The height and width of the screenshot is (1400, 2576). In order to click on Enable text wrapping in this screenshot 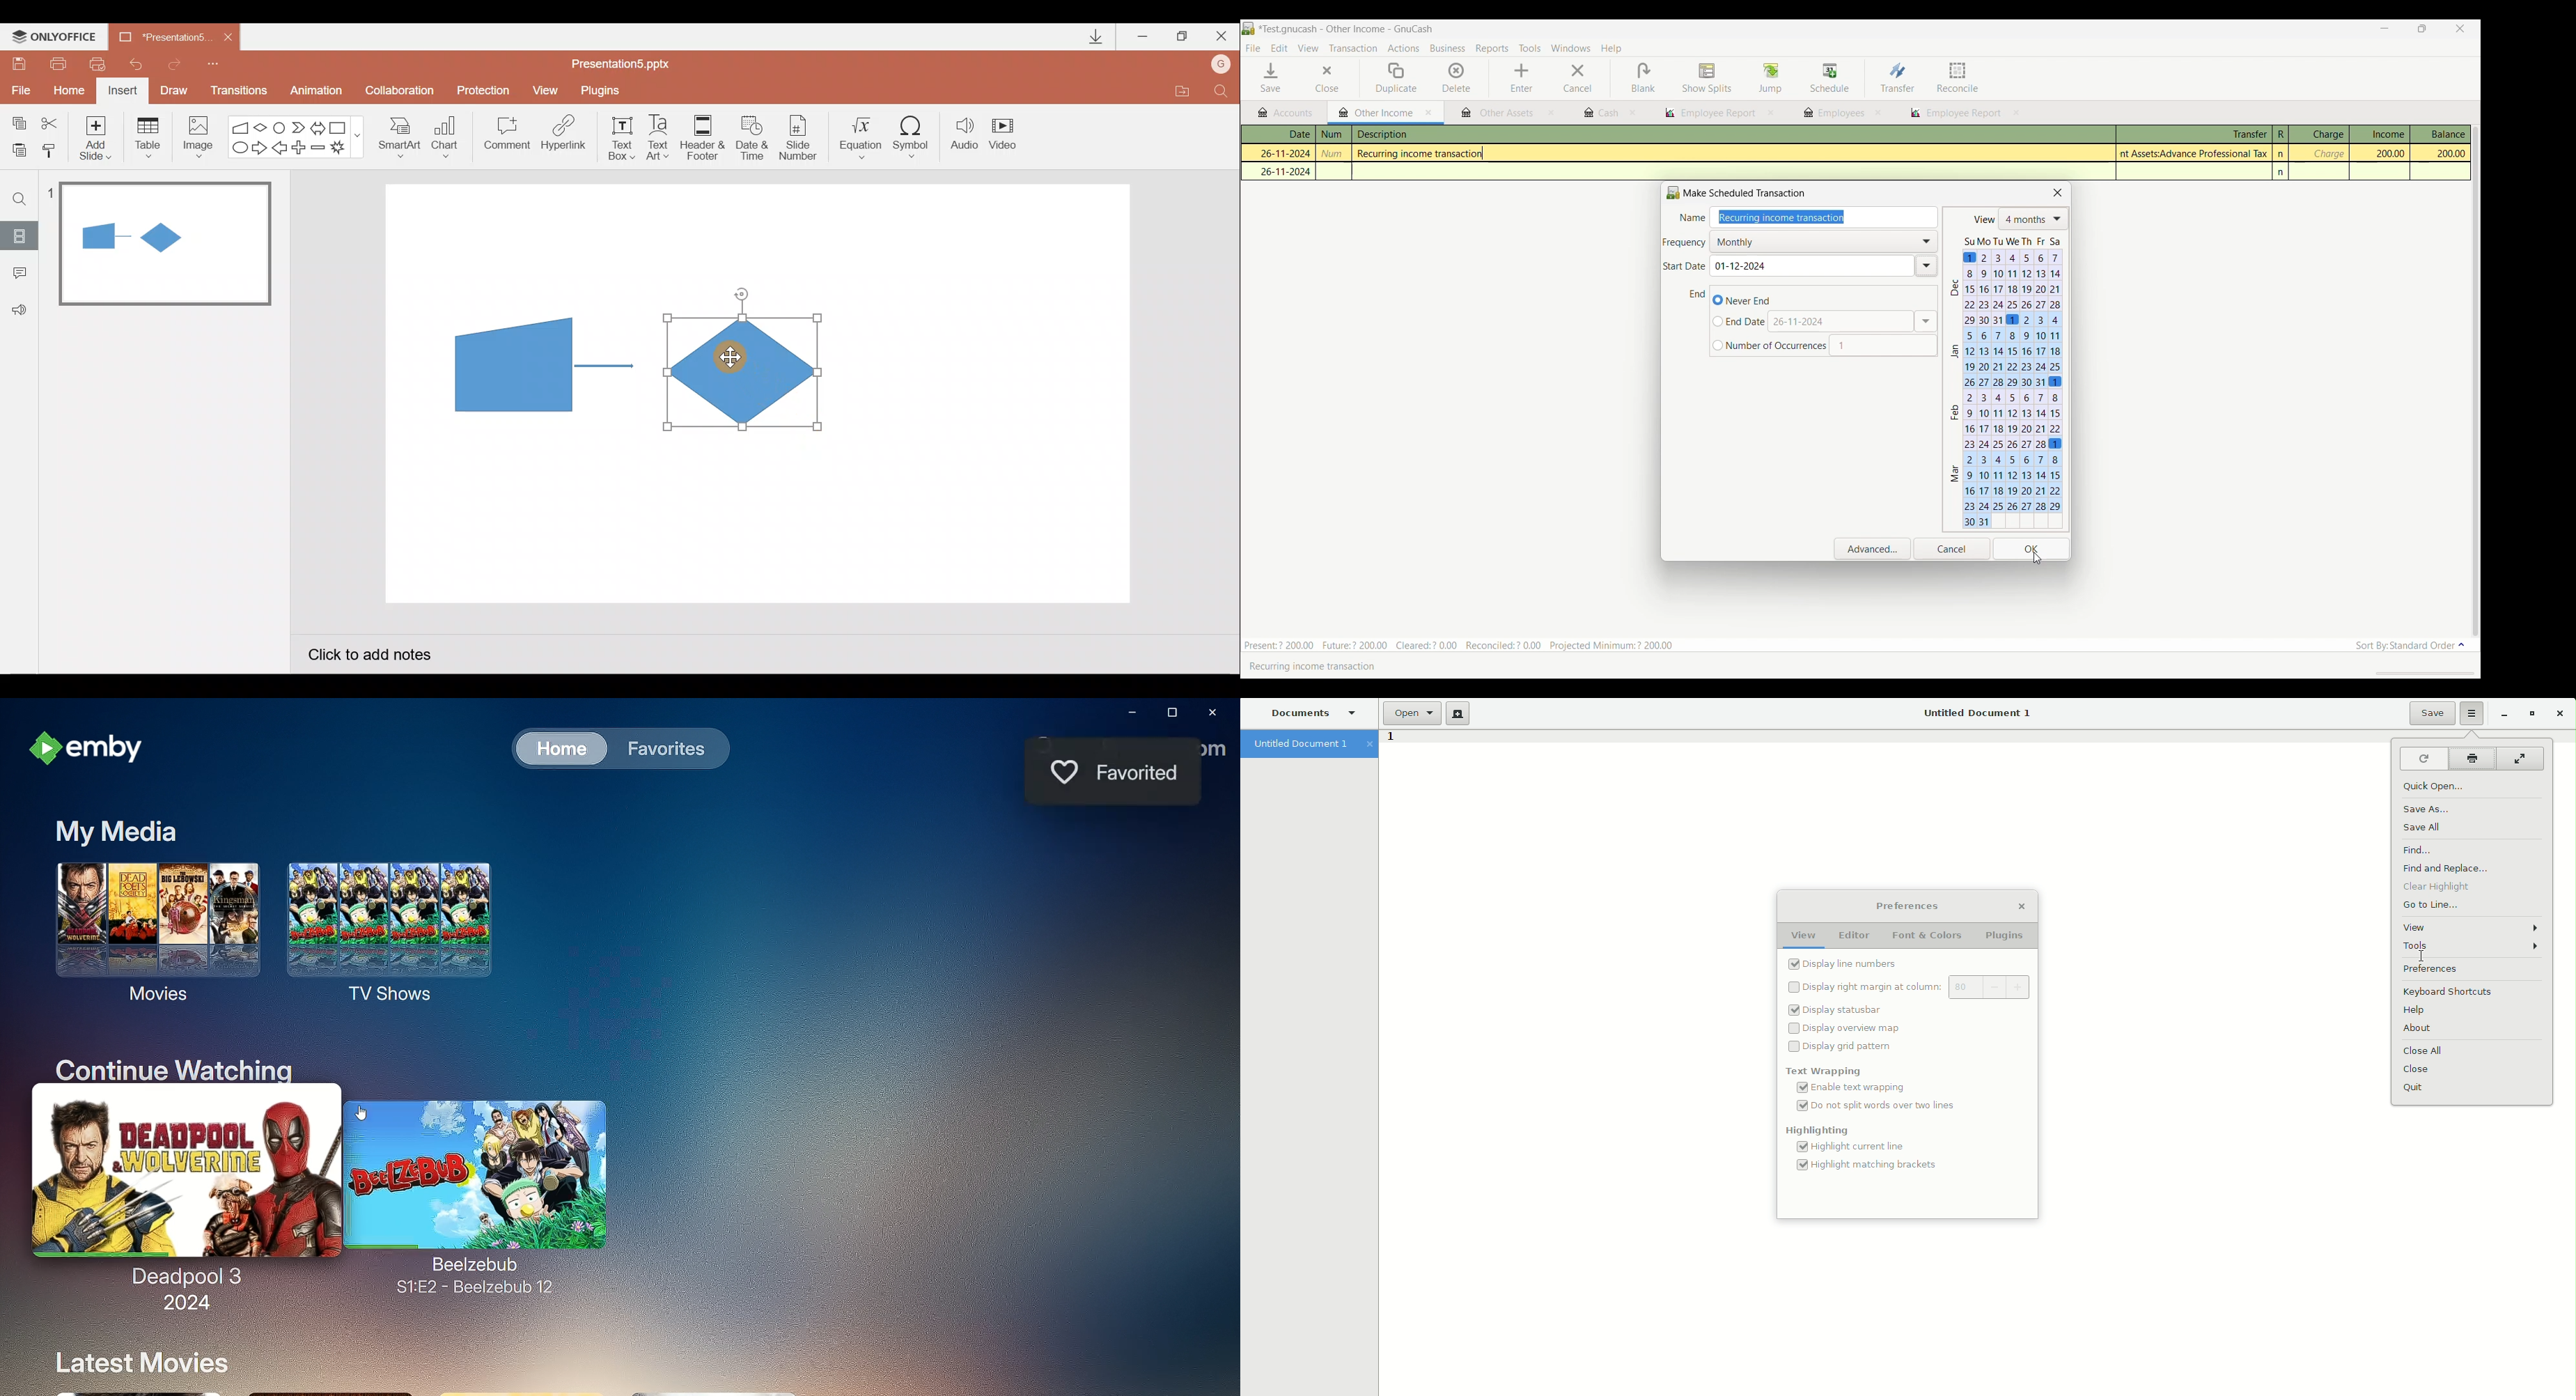, I will do `click(1856, 1087)`.